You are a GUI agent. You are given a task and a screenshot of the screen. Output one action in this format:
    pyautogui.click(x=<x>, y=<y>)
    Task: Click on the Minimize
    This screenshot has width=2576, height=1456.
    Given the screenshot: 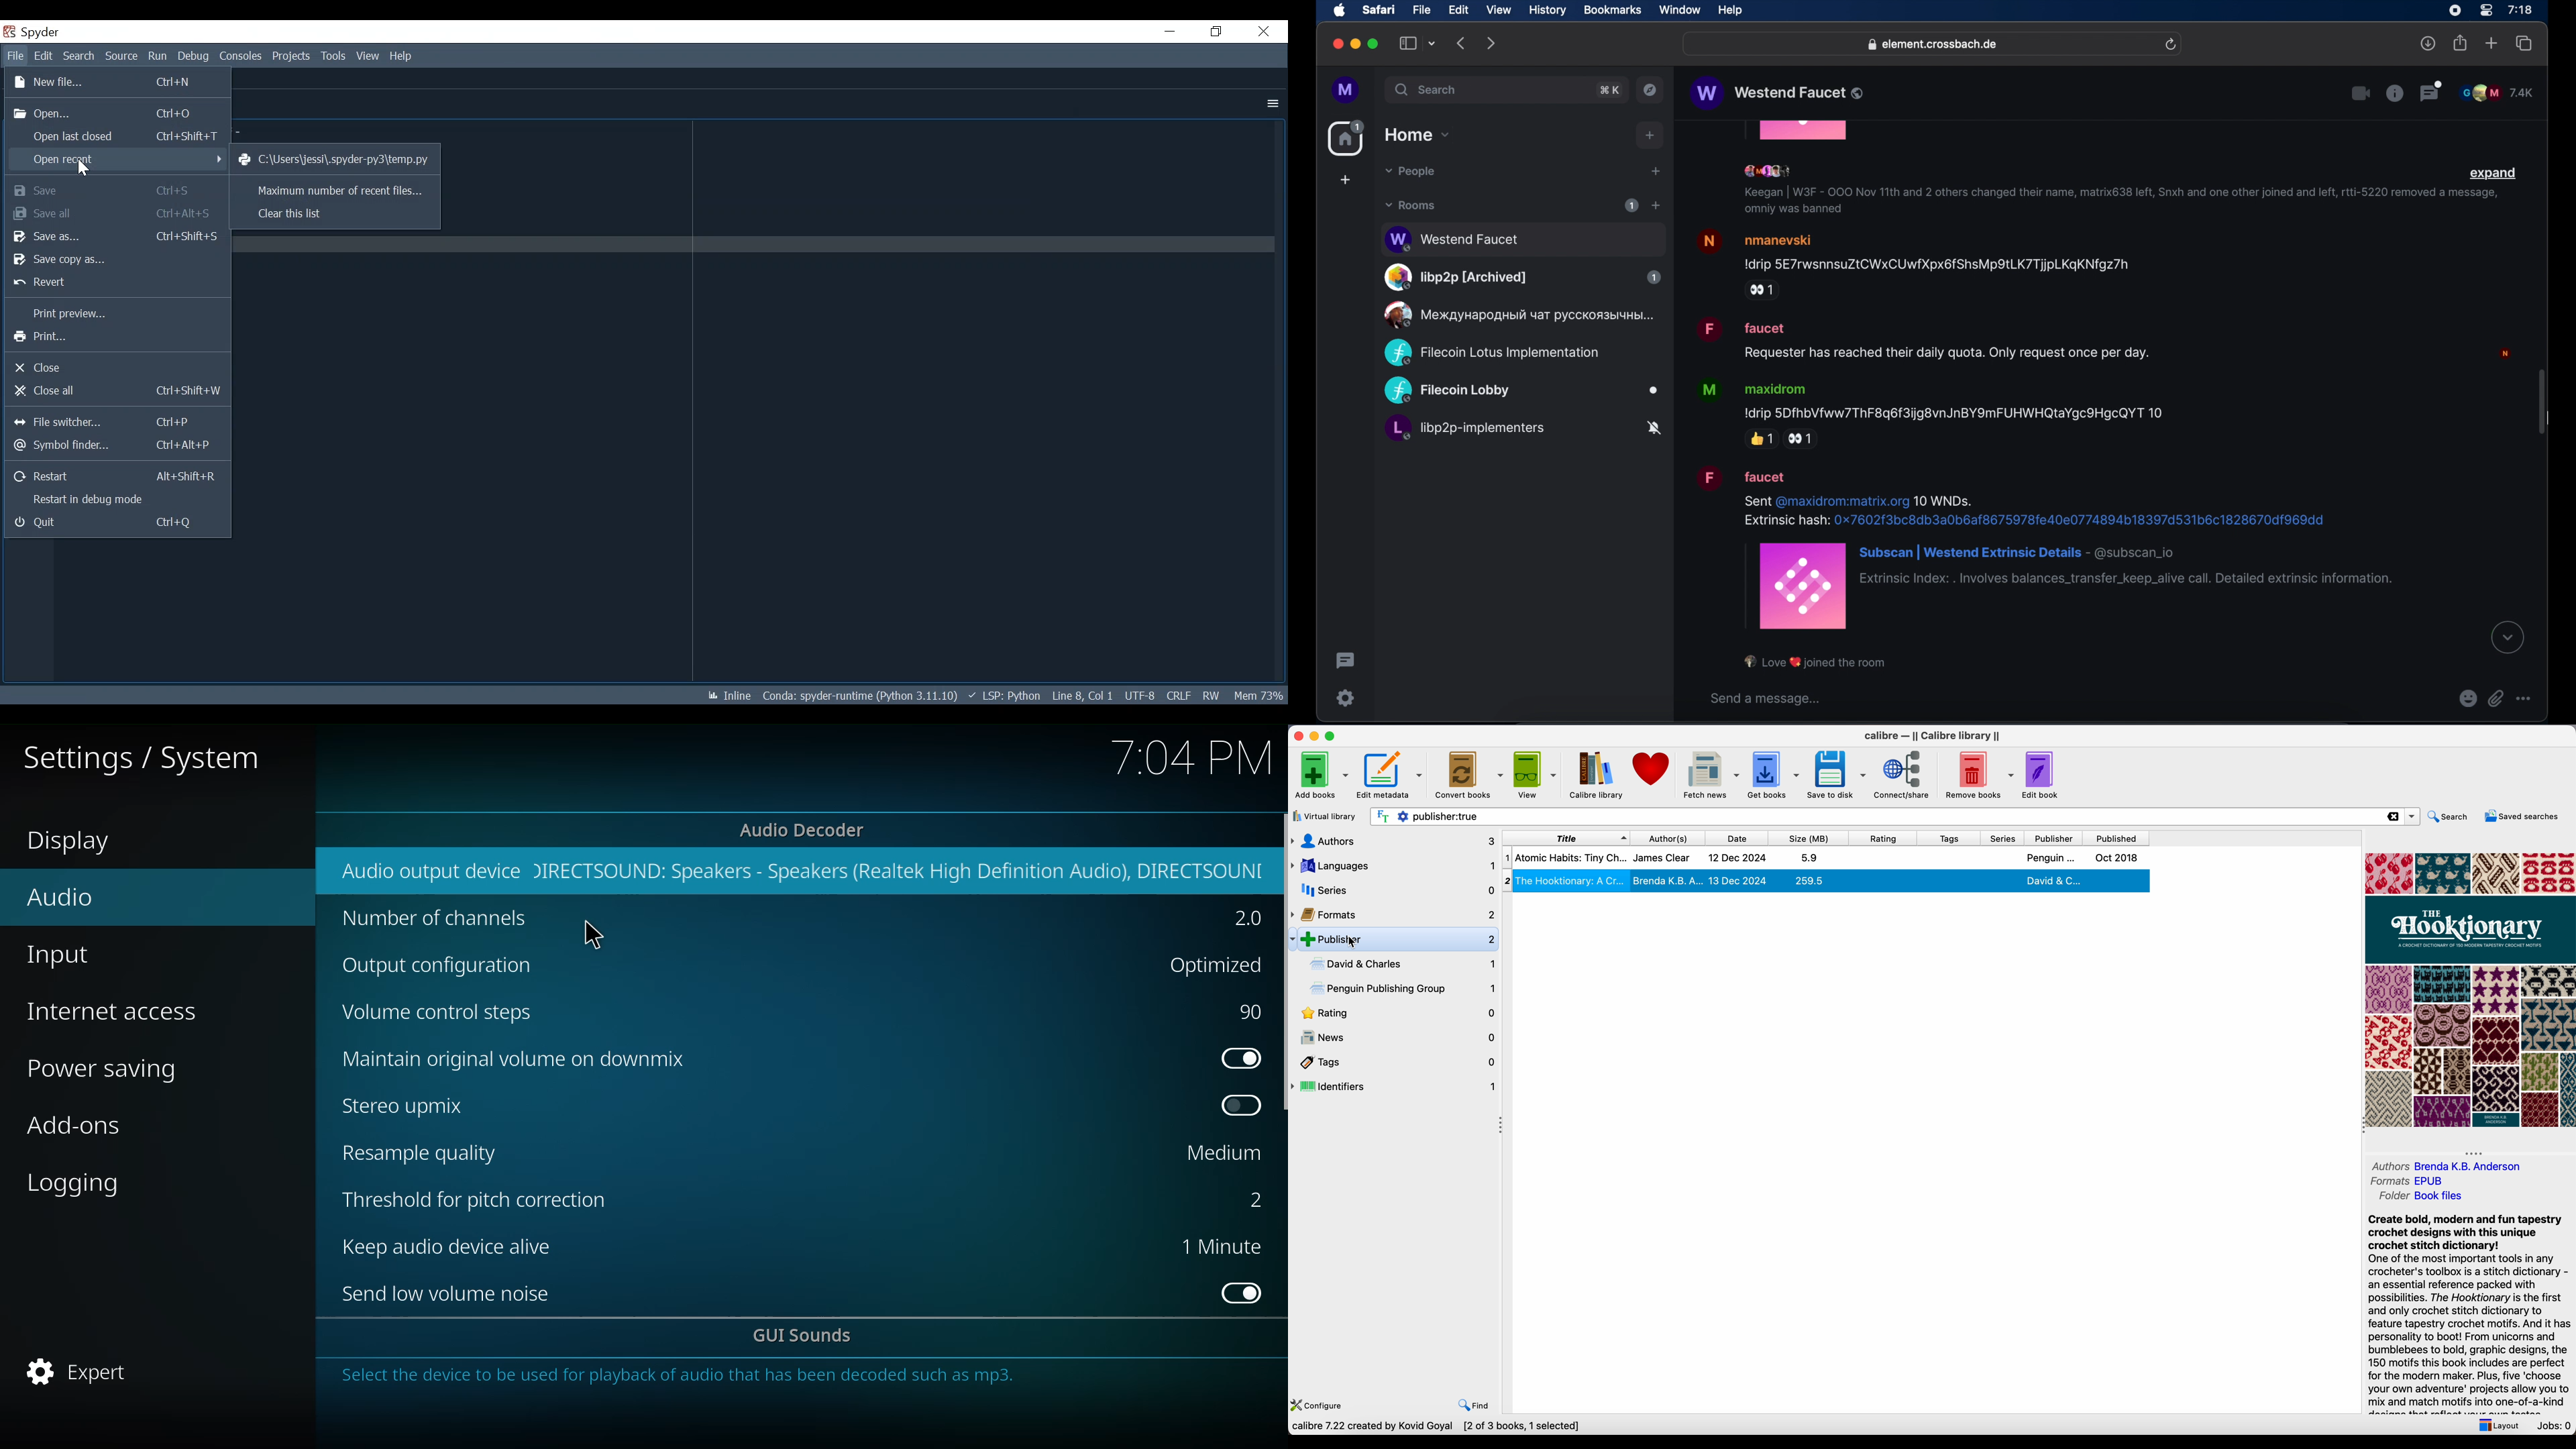 What is the action you would take?
    pyautogui.click(x=1169, y=31)
    